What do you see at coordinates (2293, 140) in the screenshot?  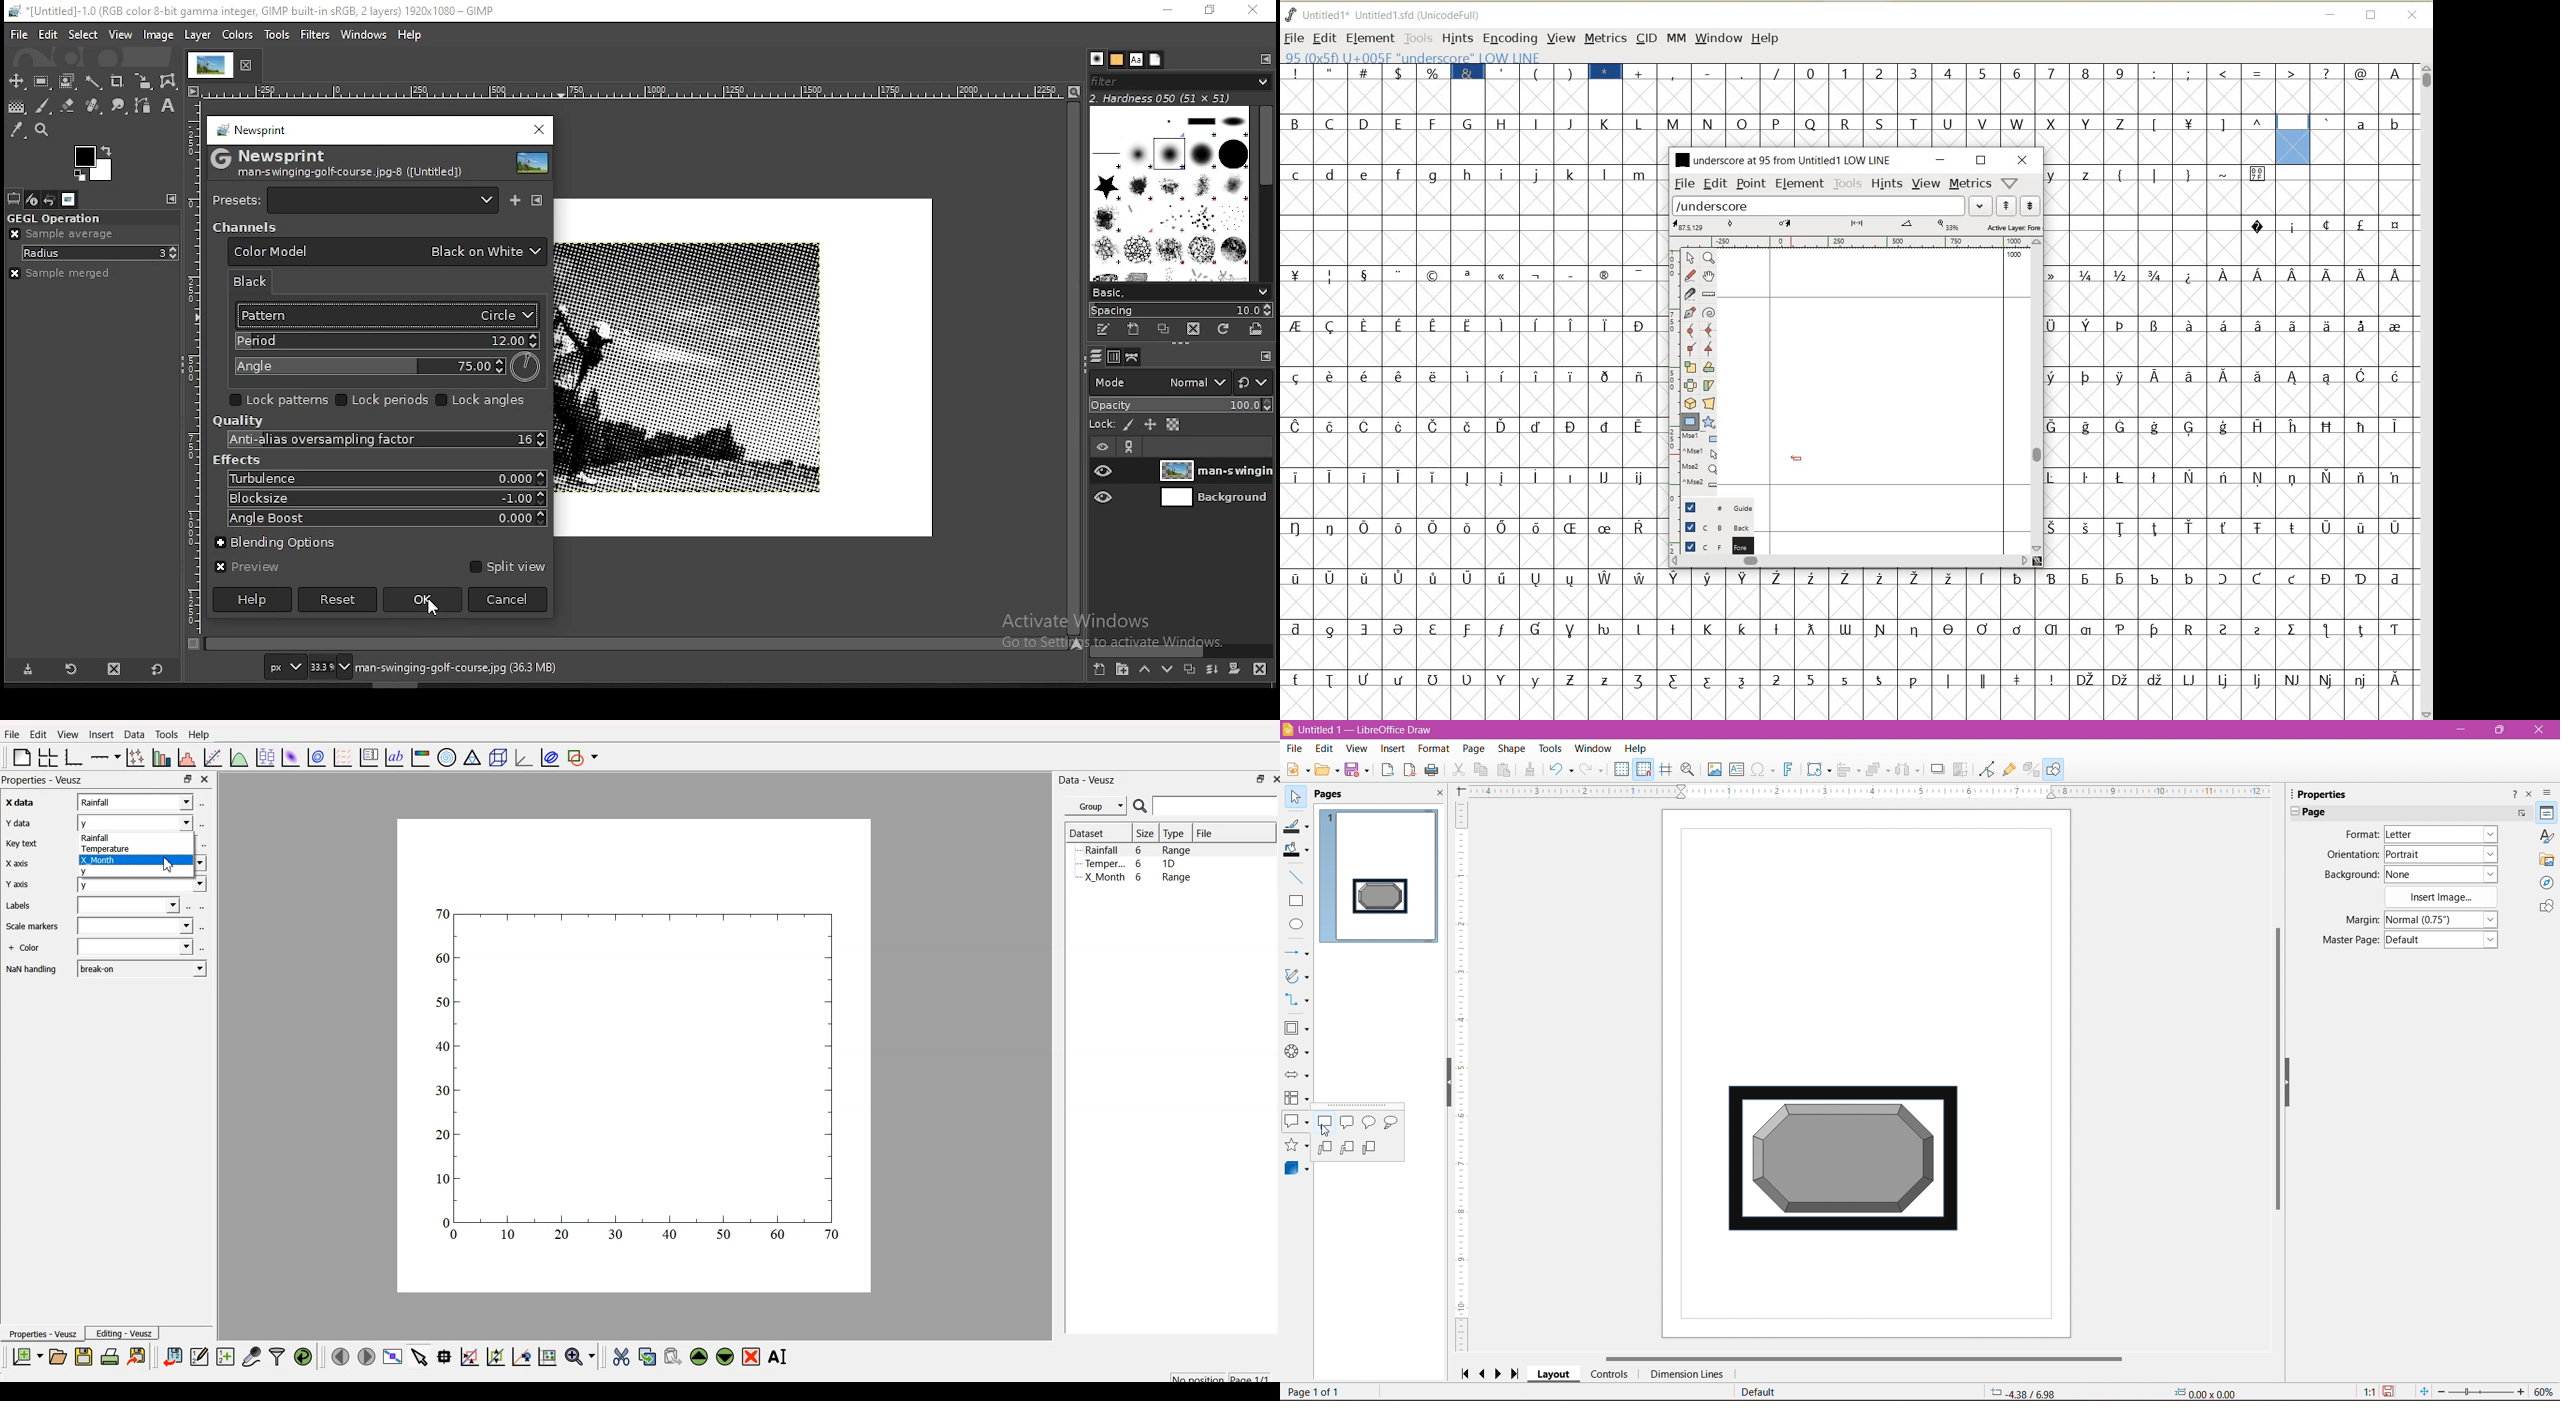 I see `glyph selected` at bounding box center [2293, 140].